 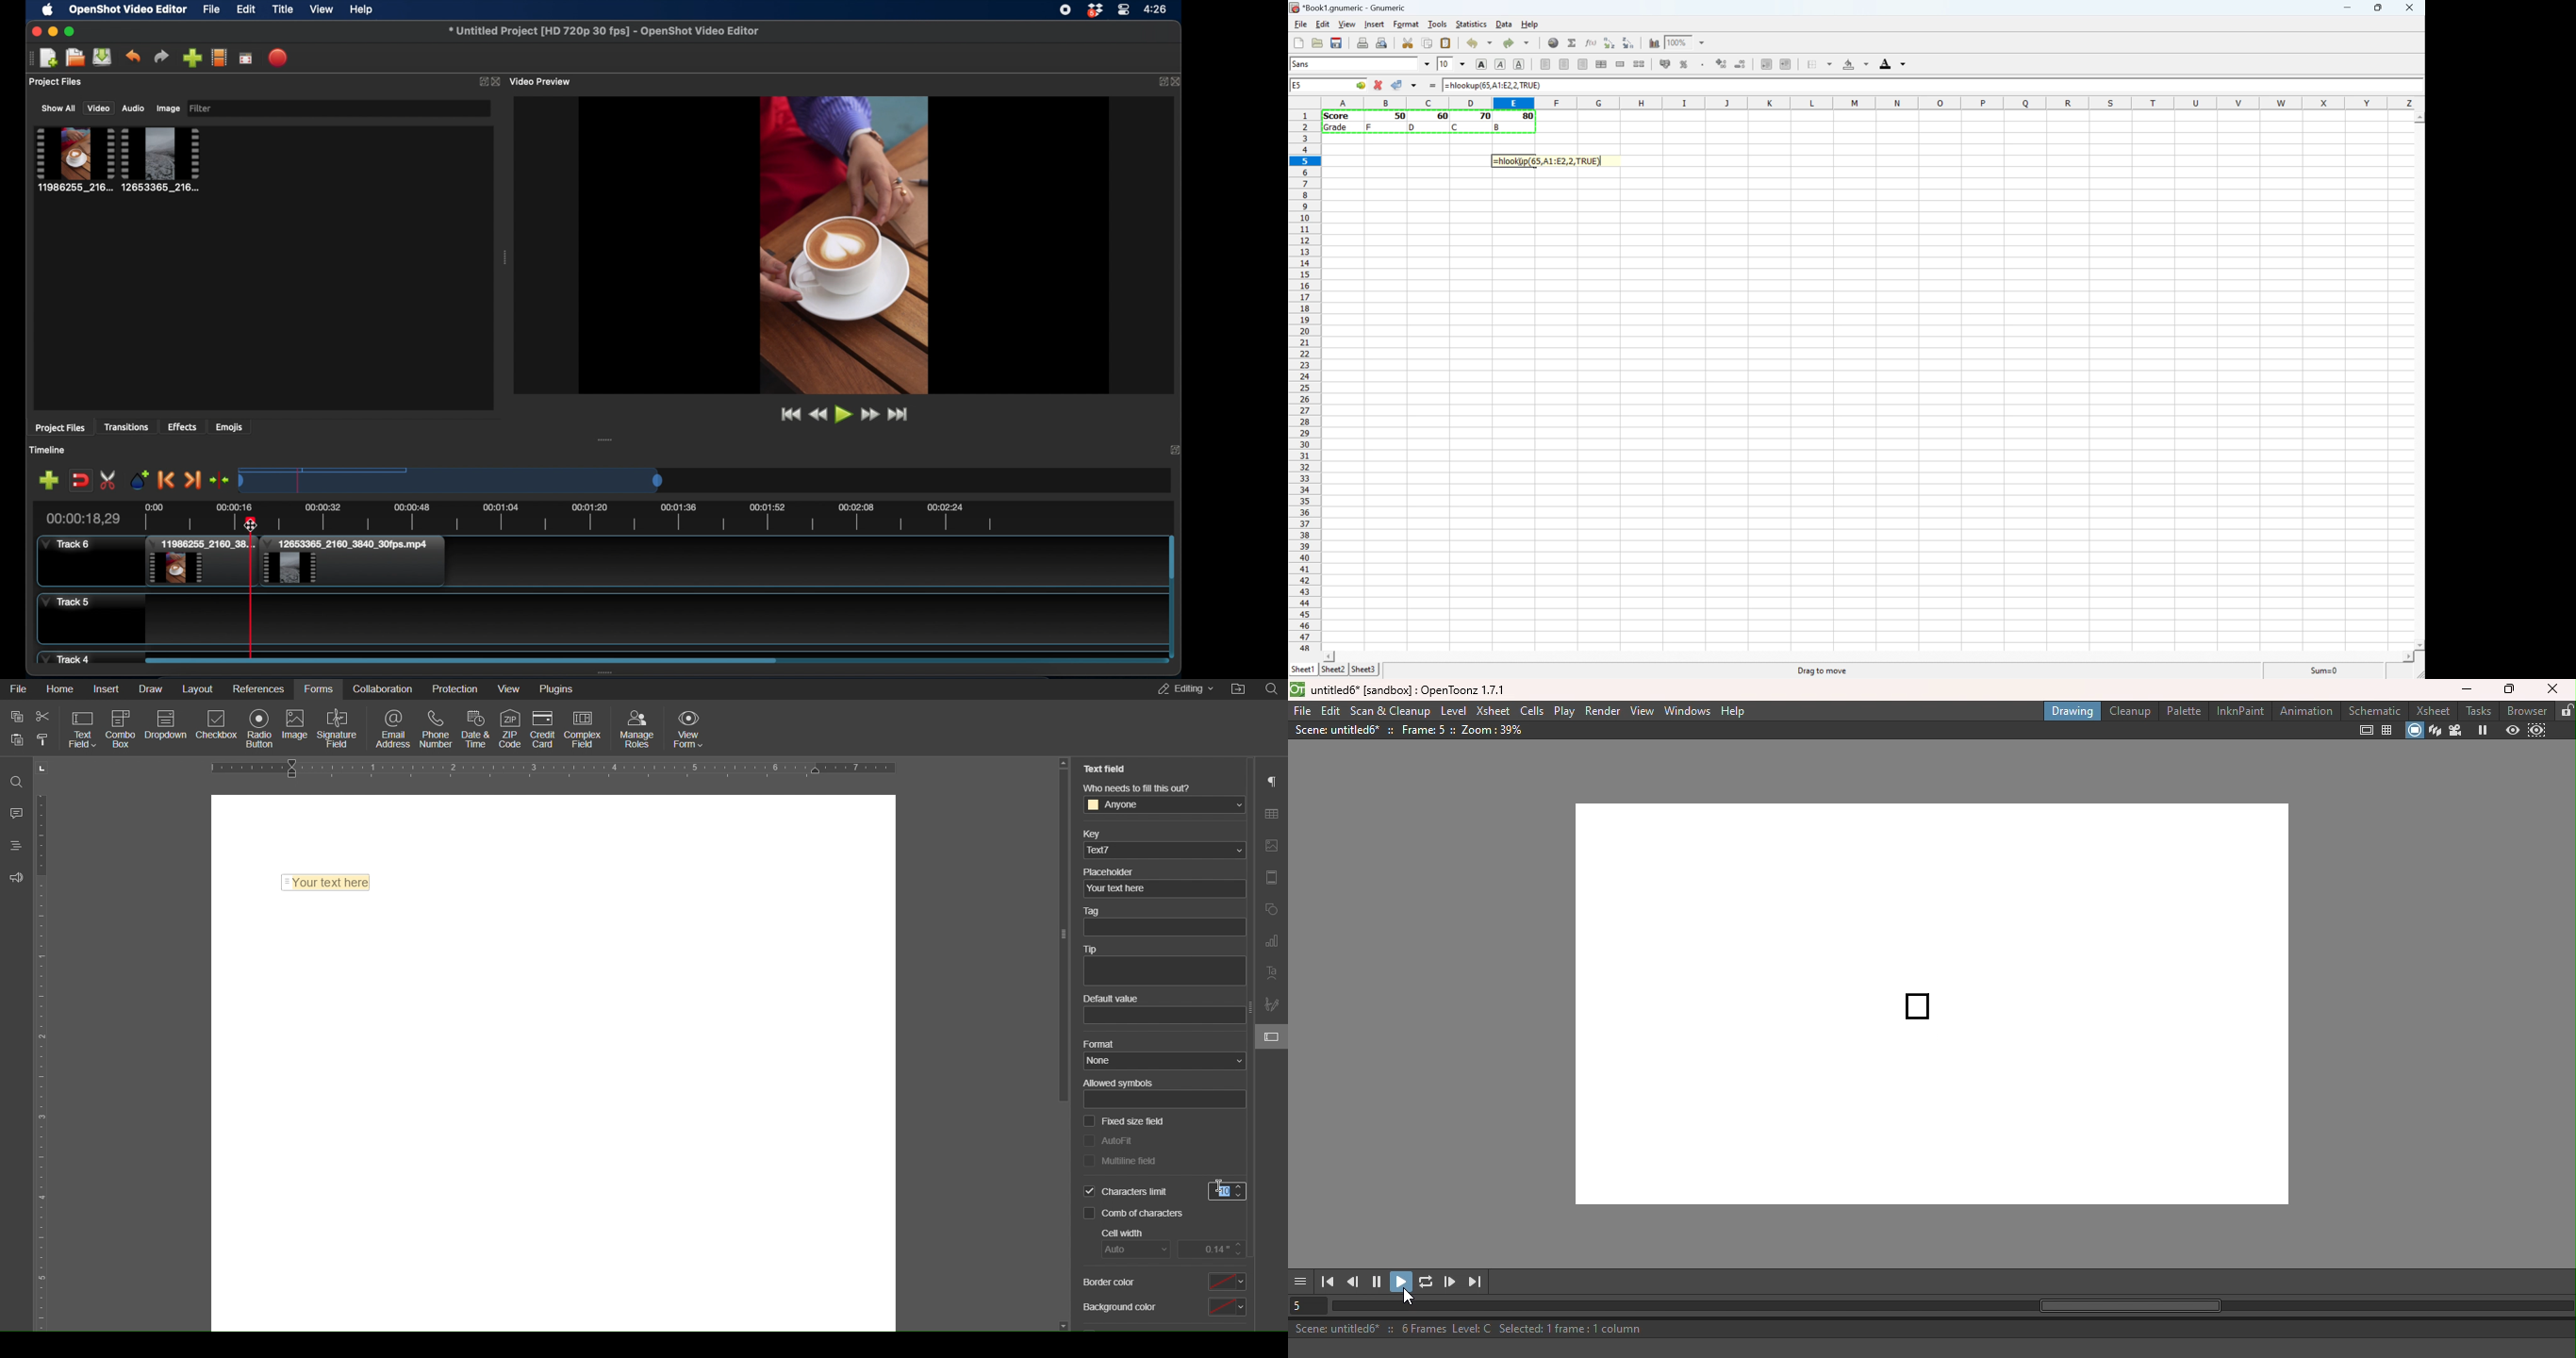 What do you see at coordinates (1108, 1140) in the screenshot?
I see `AutoFit` at bounding box center [1108, 1140].